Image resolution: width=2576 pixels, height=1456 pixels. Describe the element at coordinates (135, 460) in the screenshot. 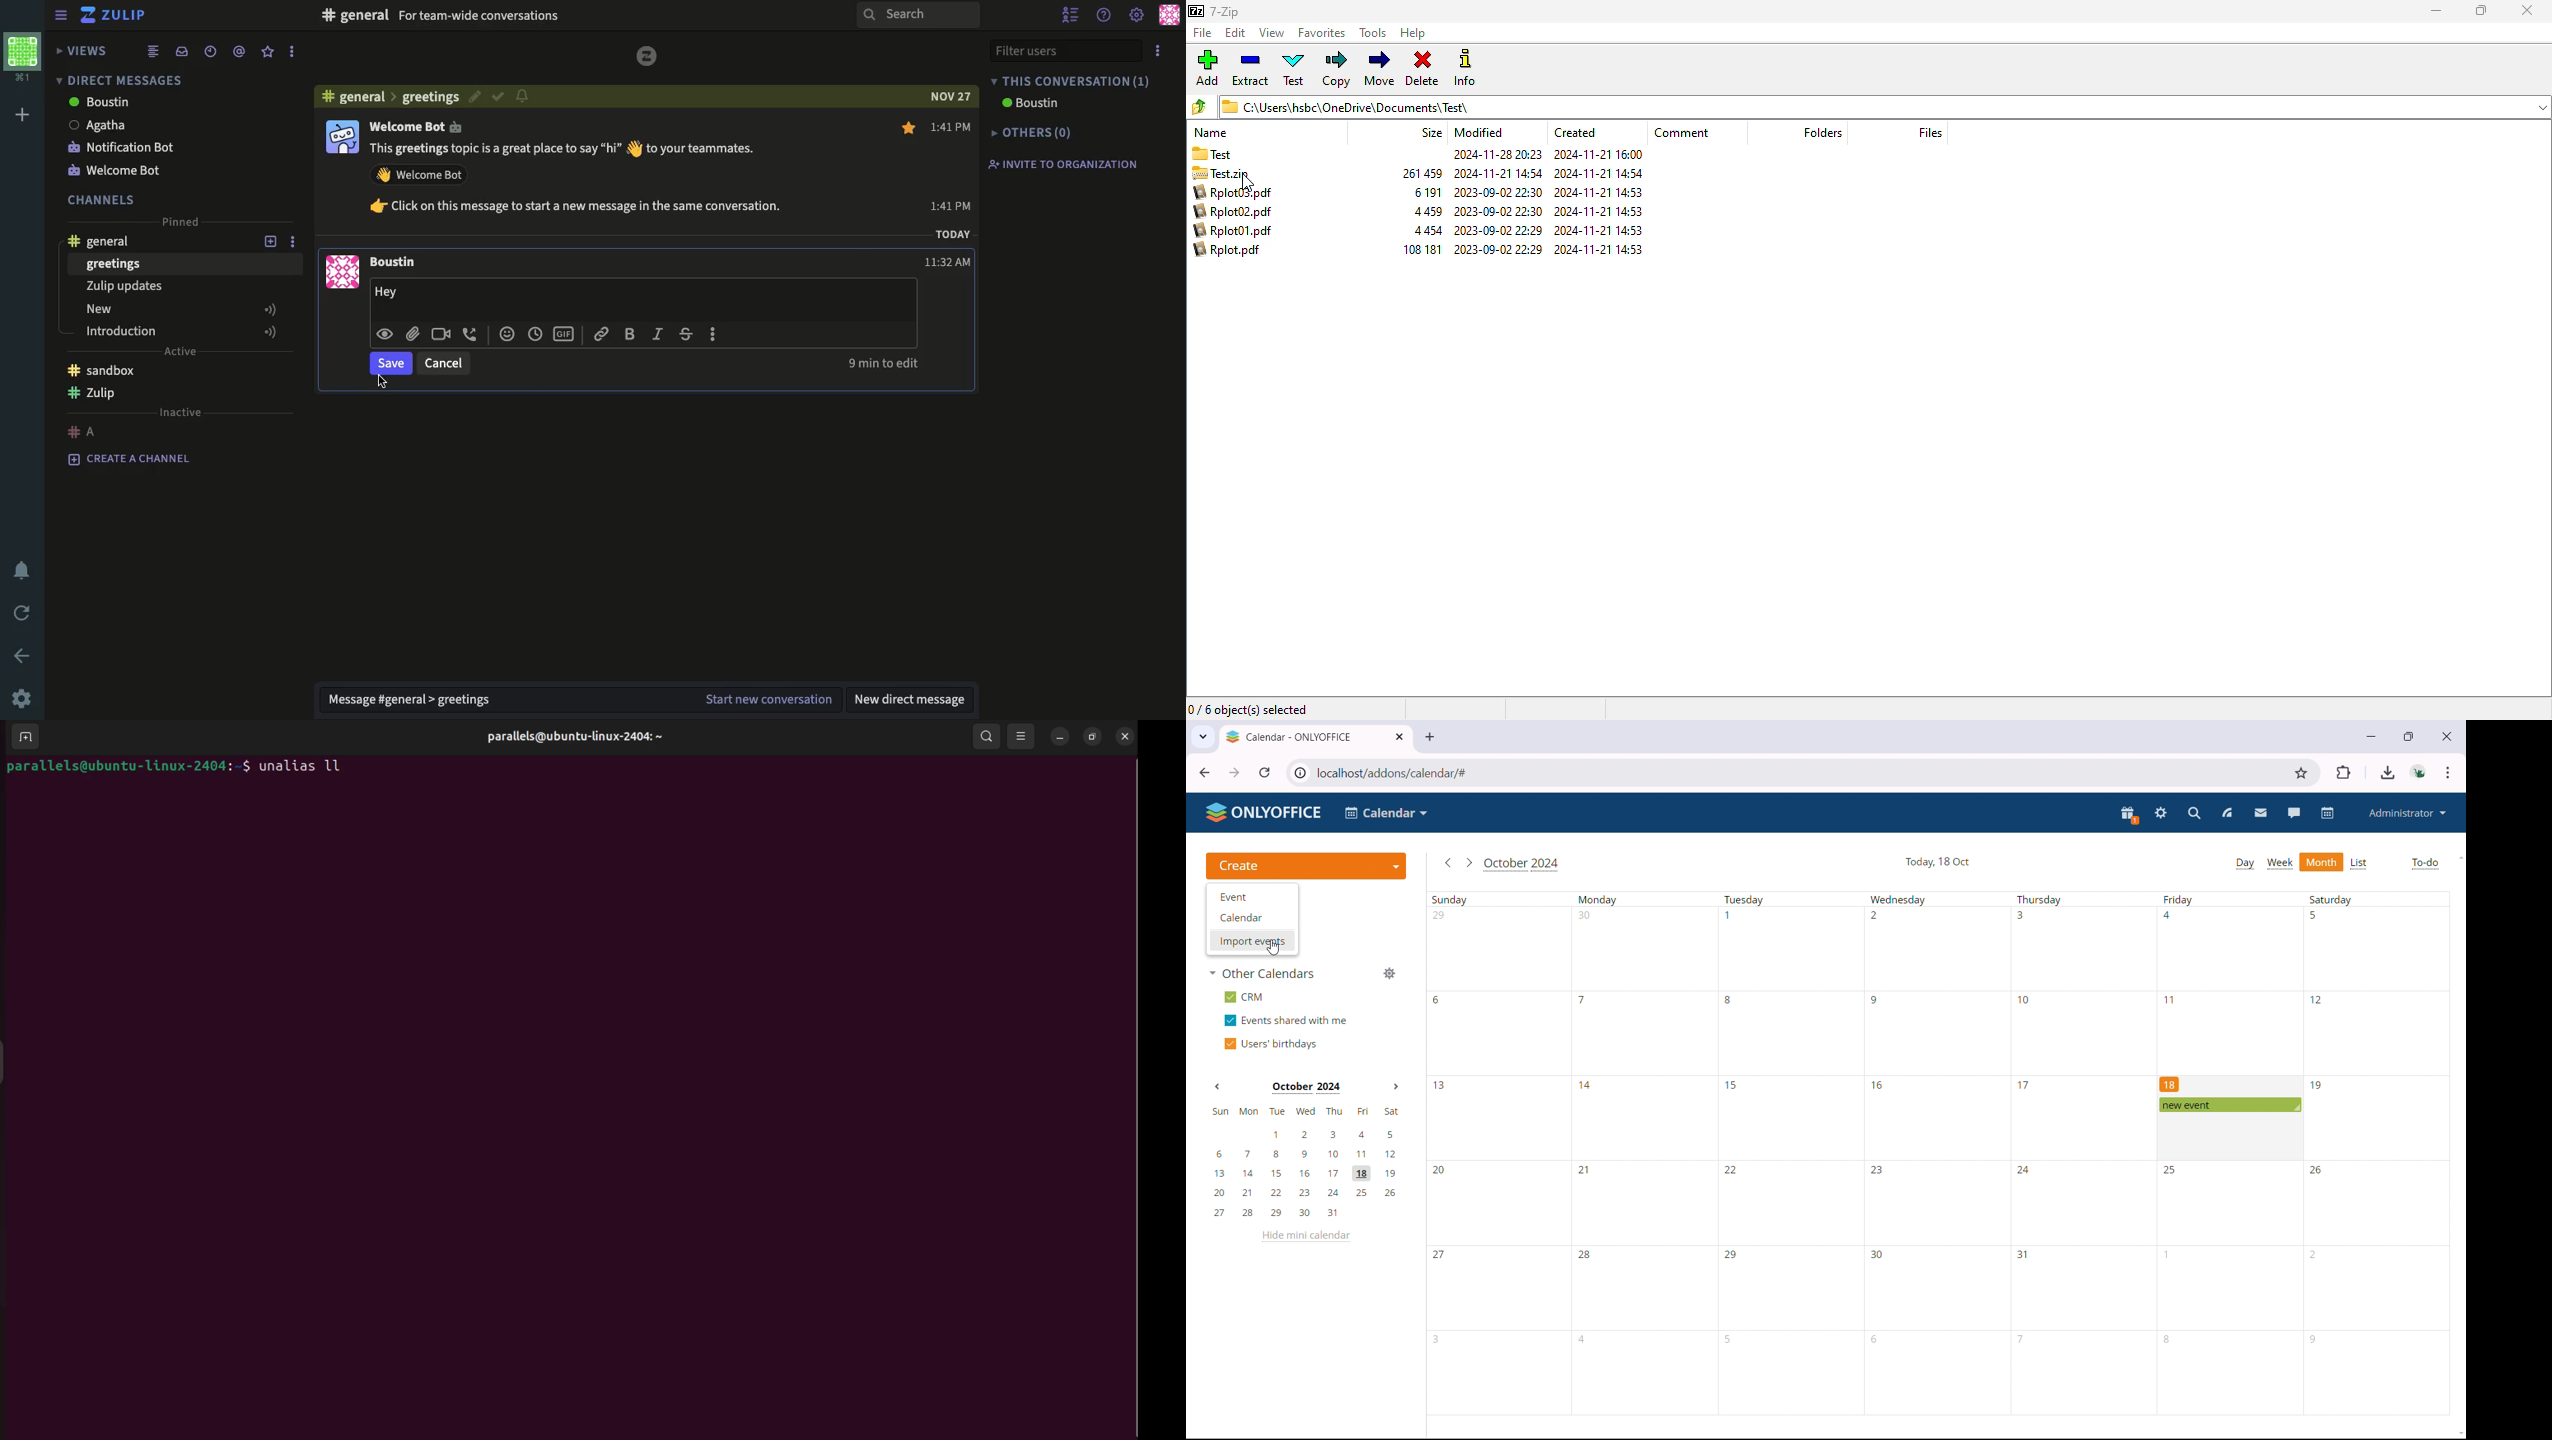

I see `create a channel` at that location.